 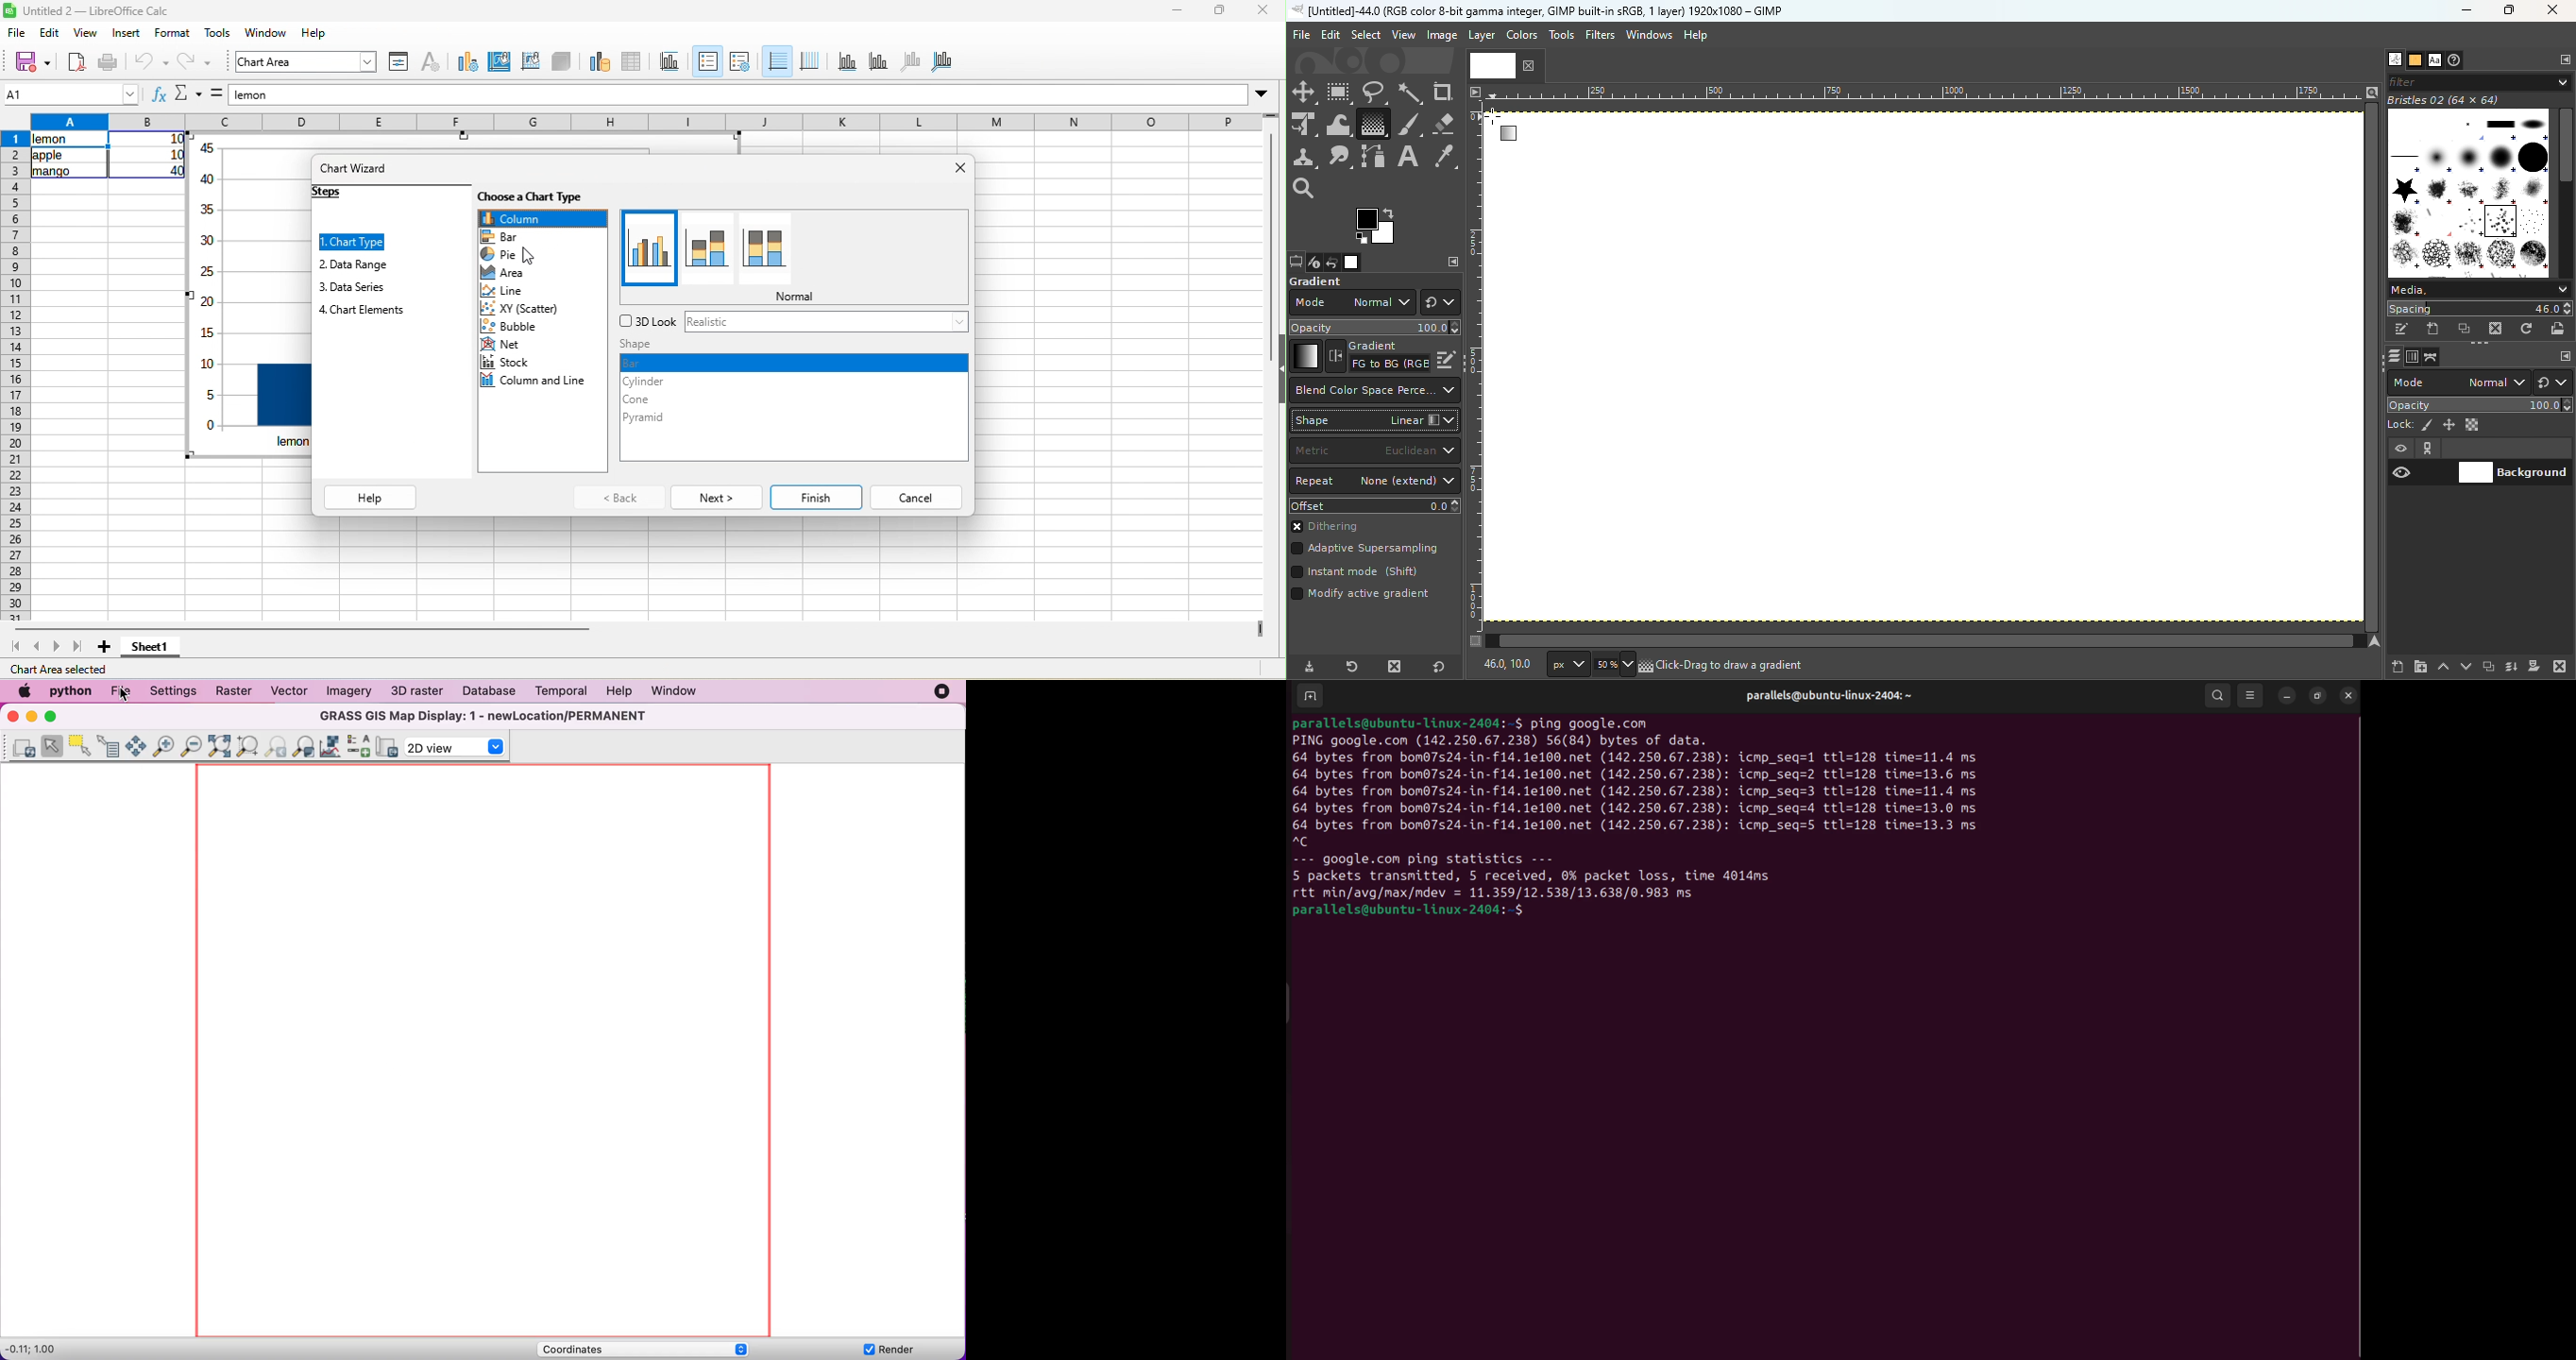 What do you see at coordinates (1217, 11) in the screenshot?
I see `maximize` at bounding box center [1217, 11].